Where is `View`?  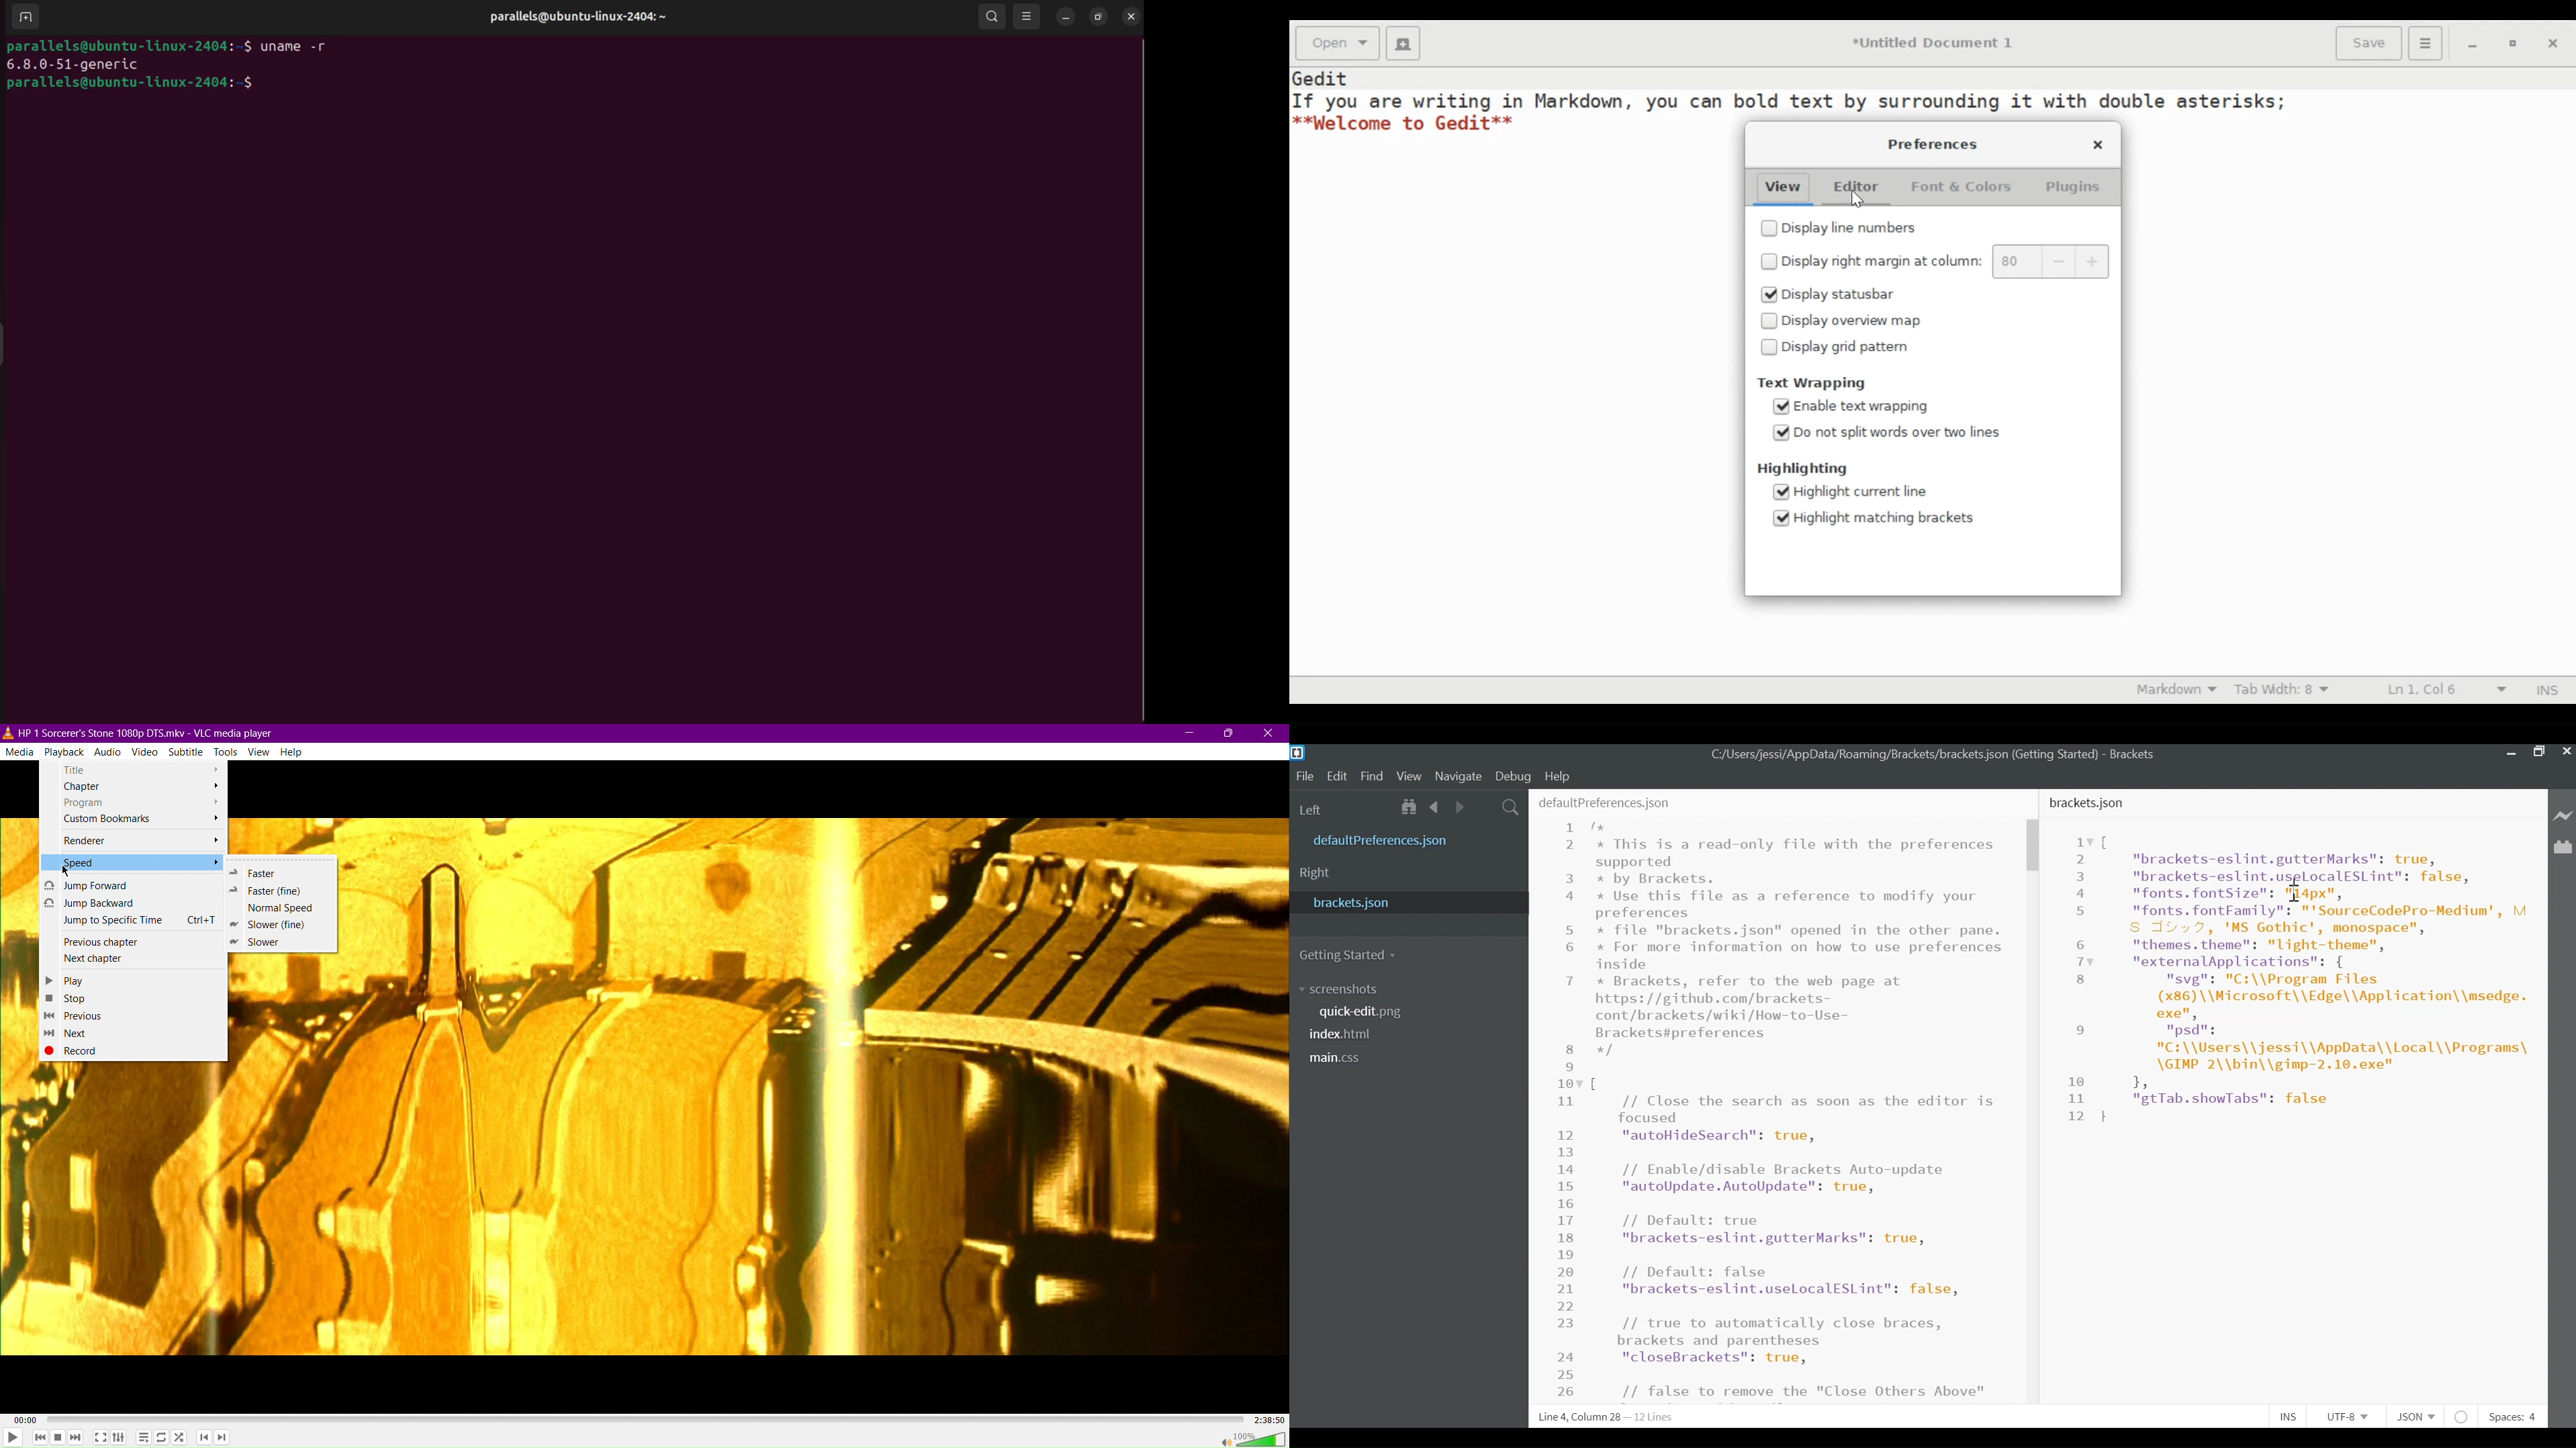 View is located at coordinates (259, 752).